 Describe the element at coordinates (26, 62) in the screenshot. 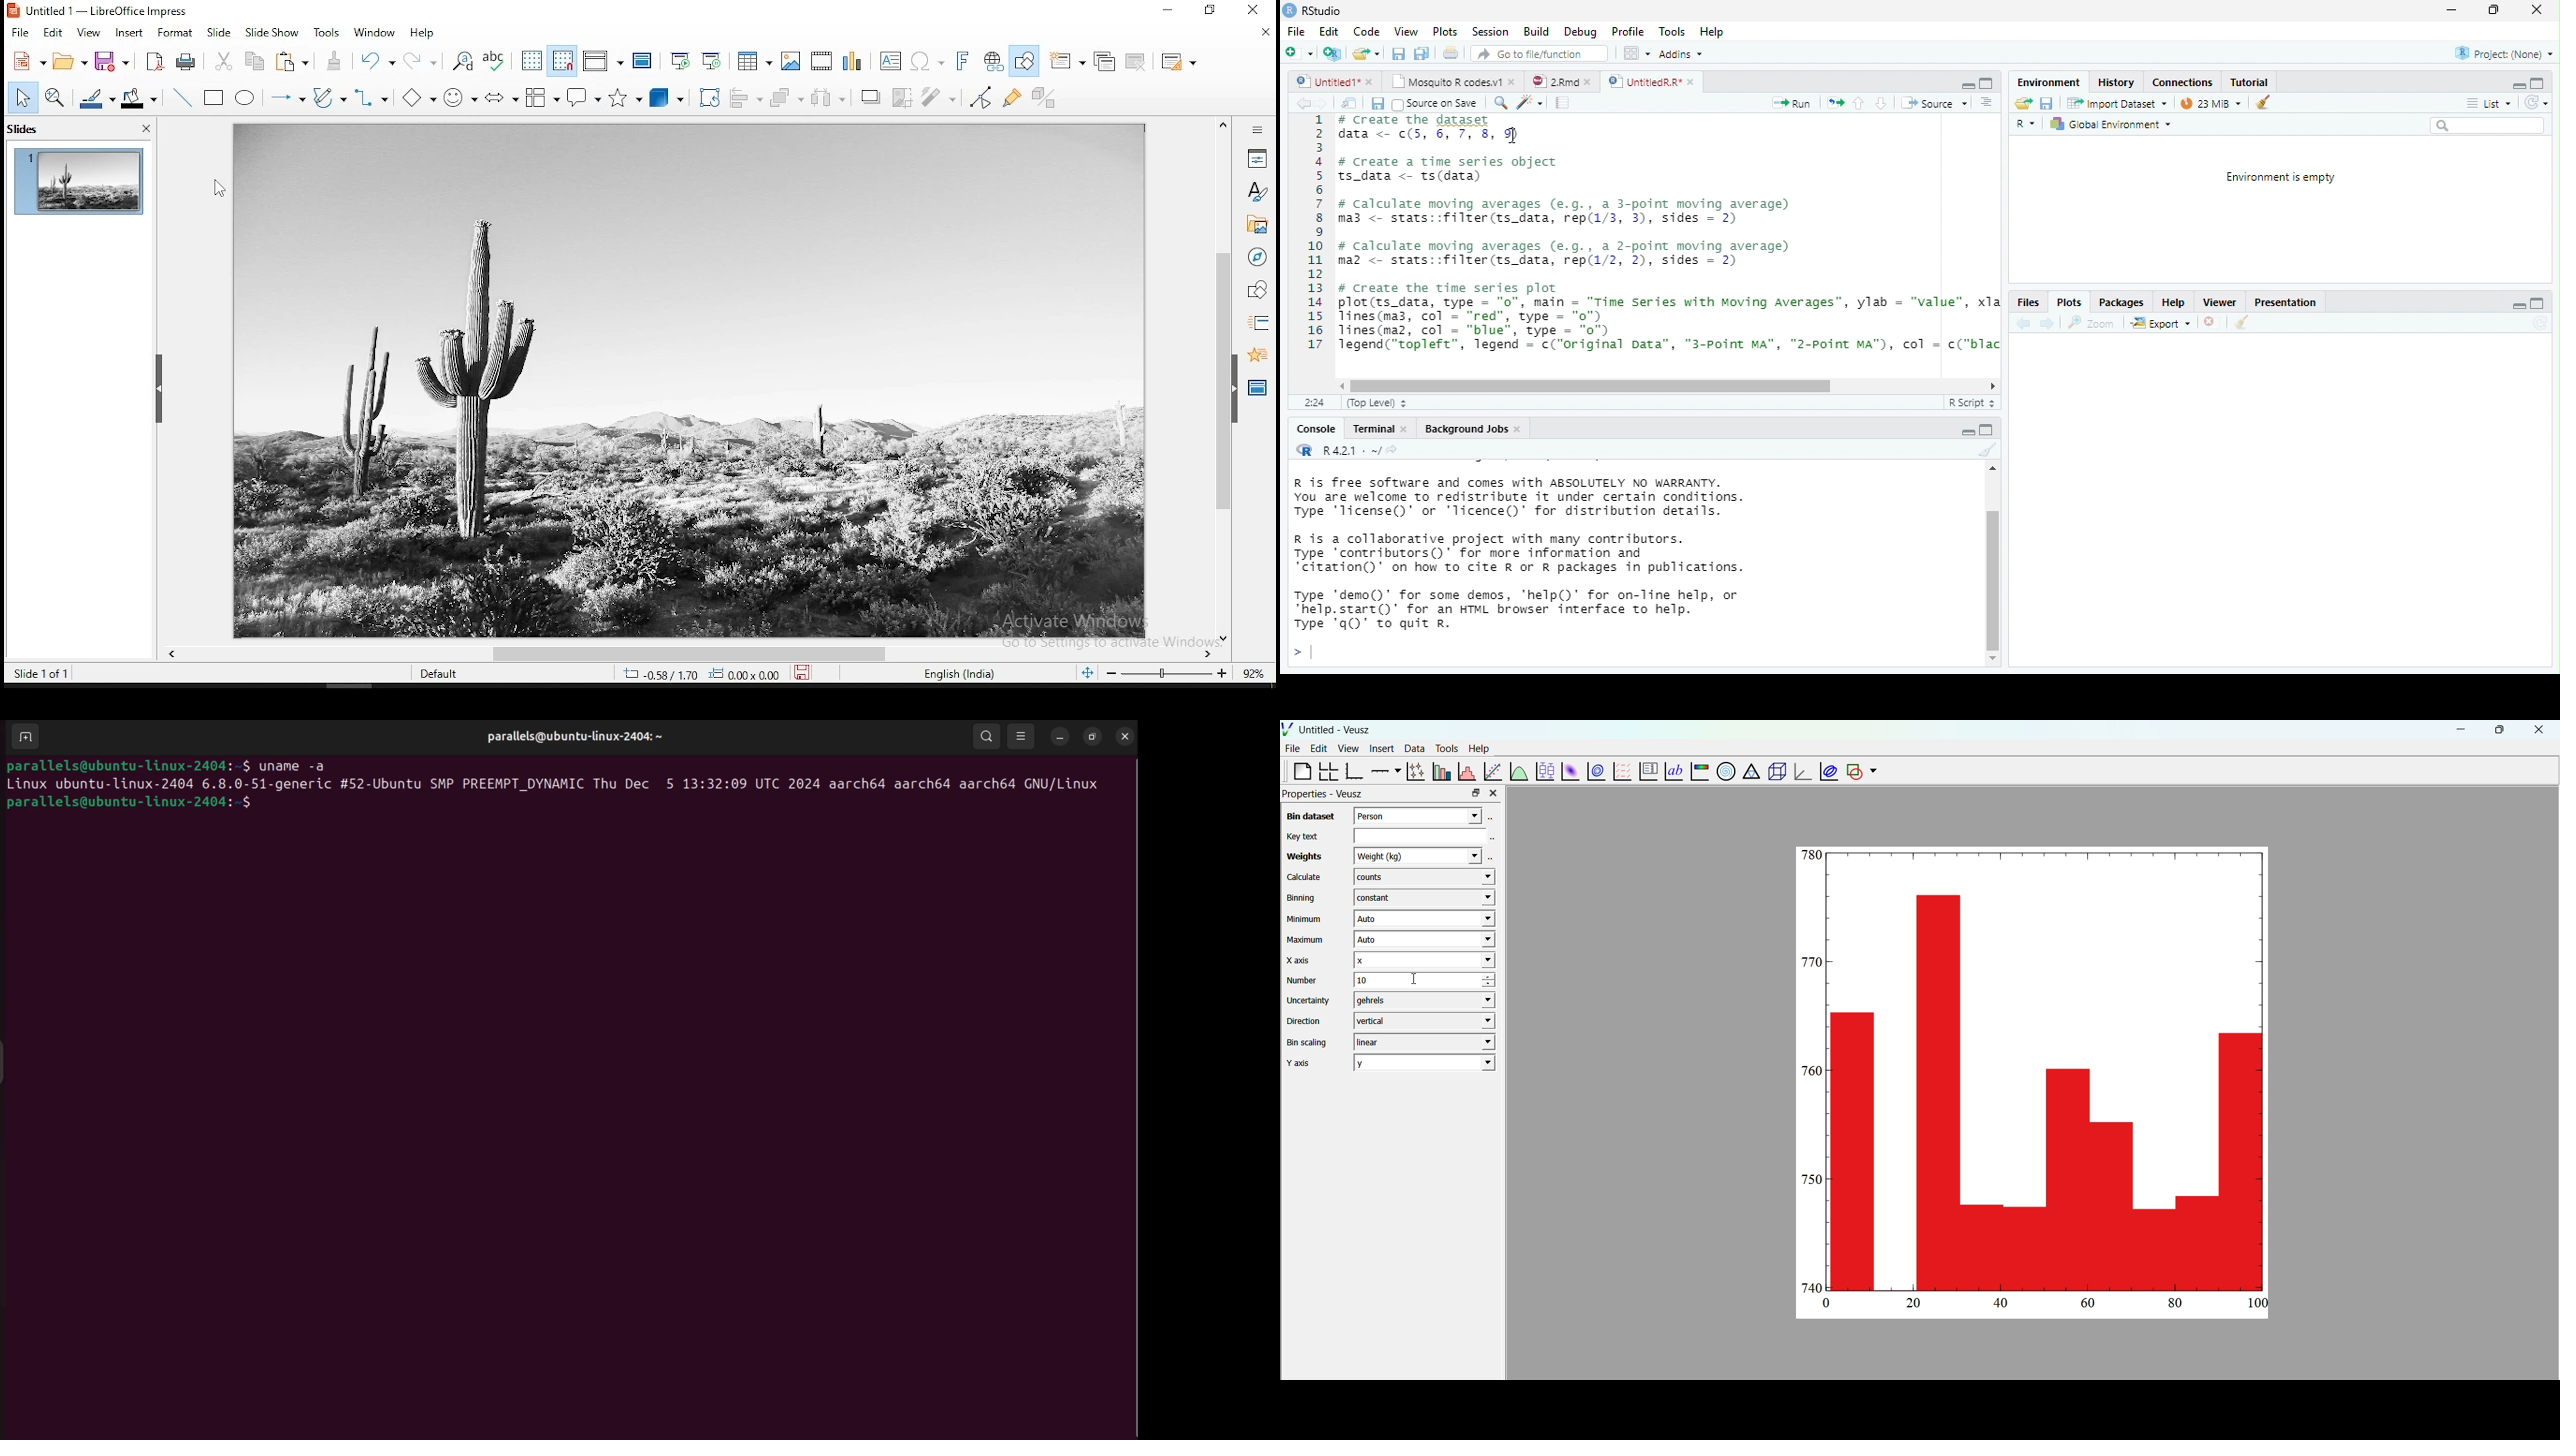

I see `new` at that location.